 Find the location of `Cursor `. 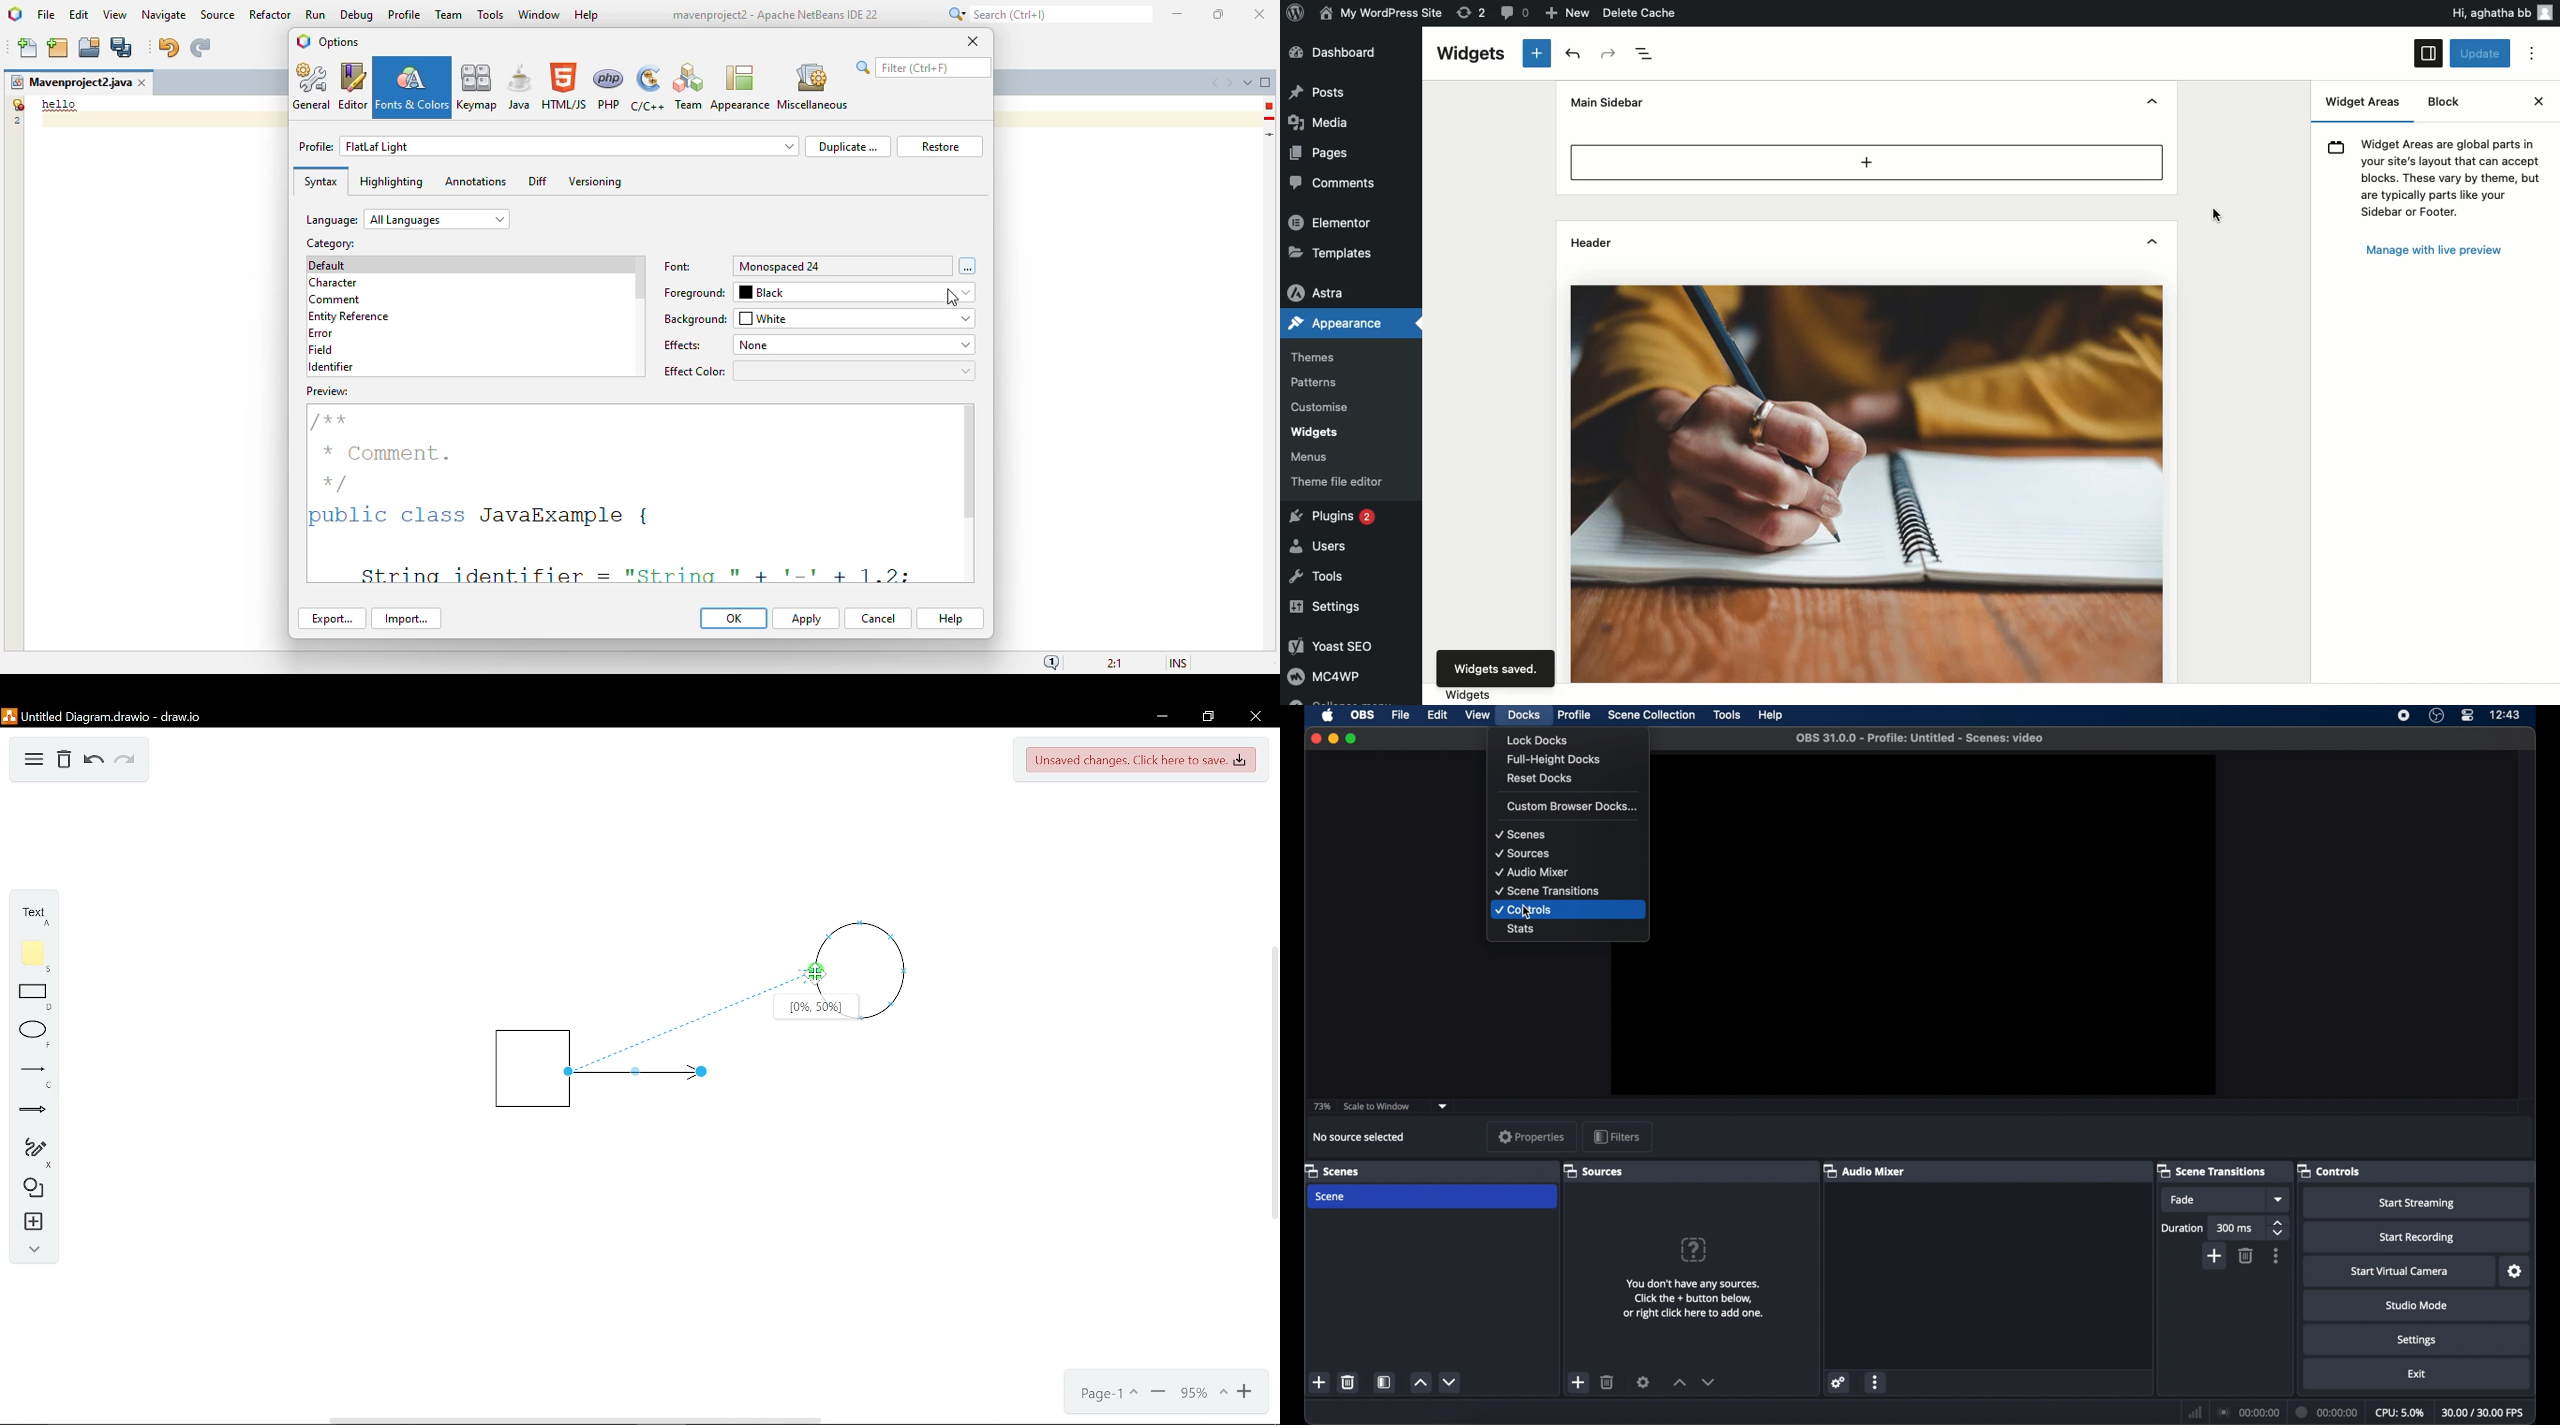

Cursor  is located at coordinates (814, 972).